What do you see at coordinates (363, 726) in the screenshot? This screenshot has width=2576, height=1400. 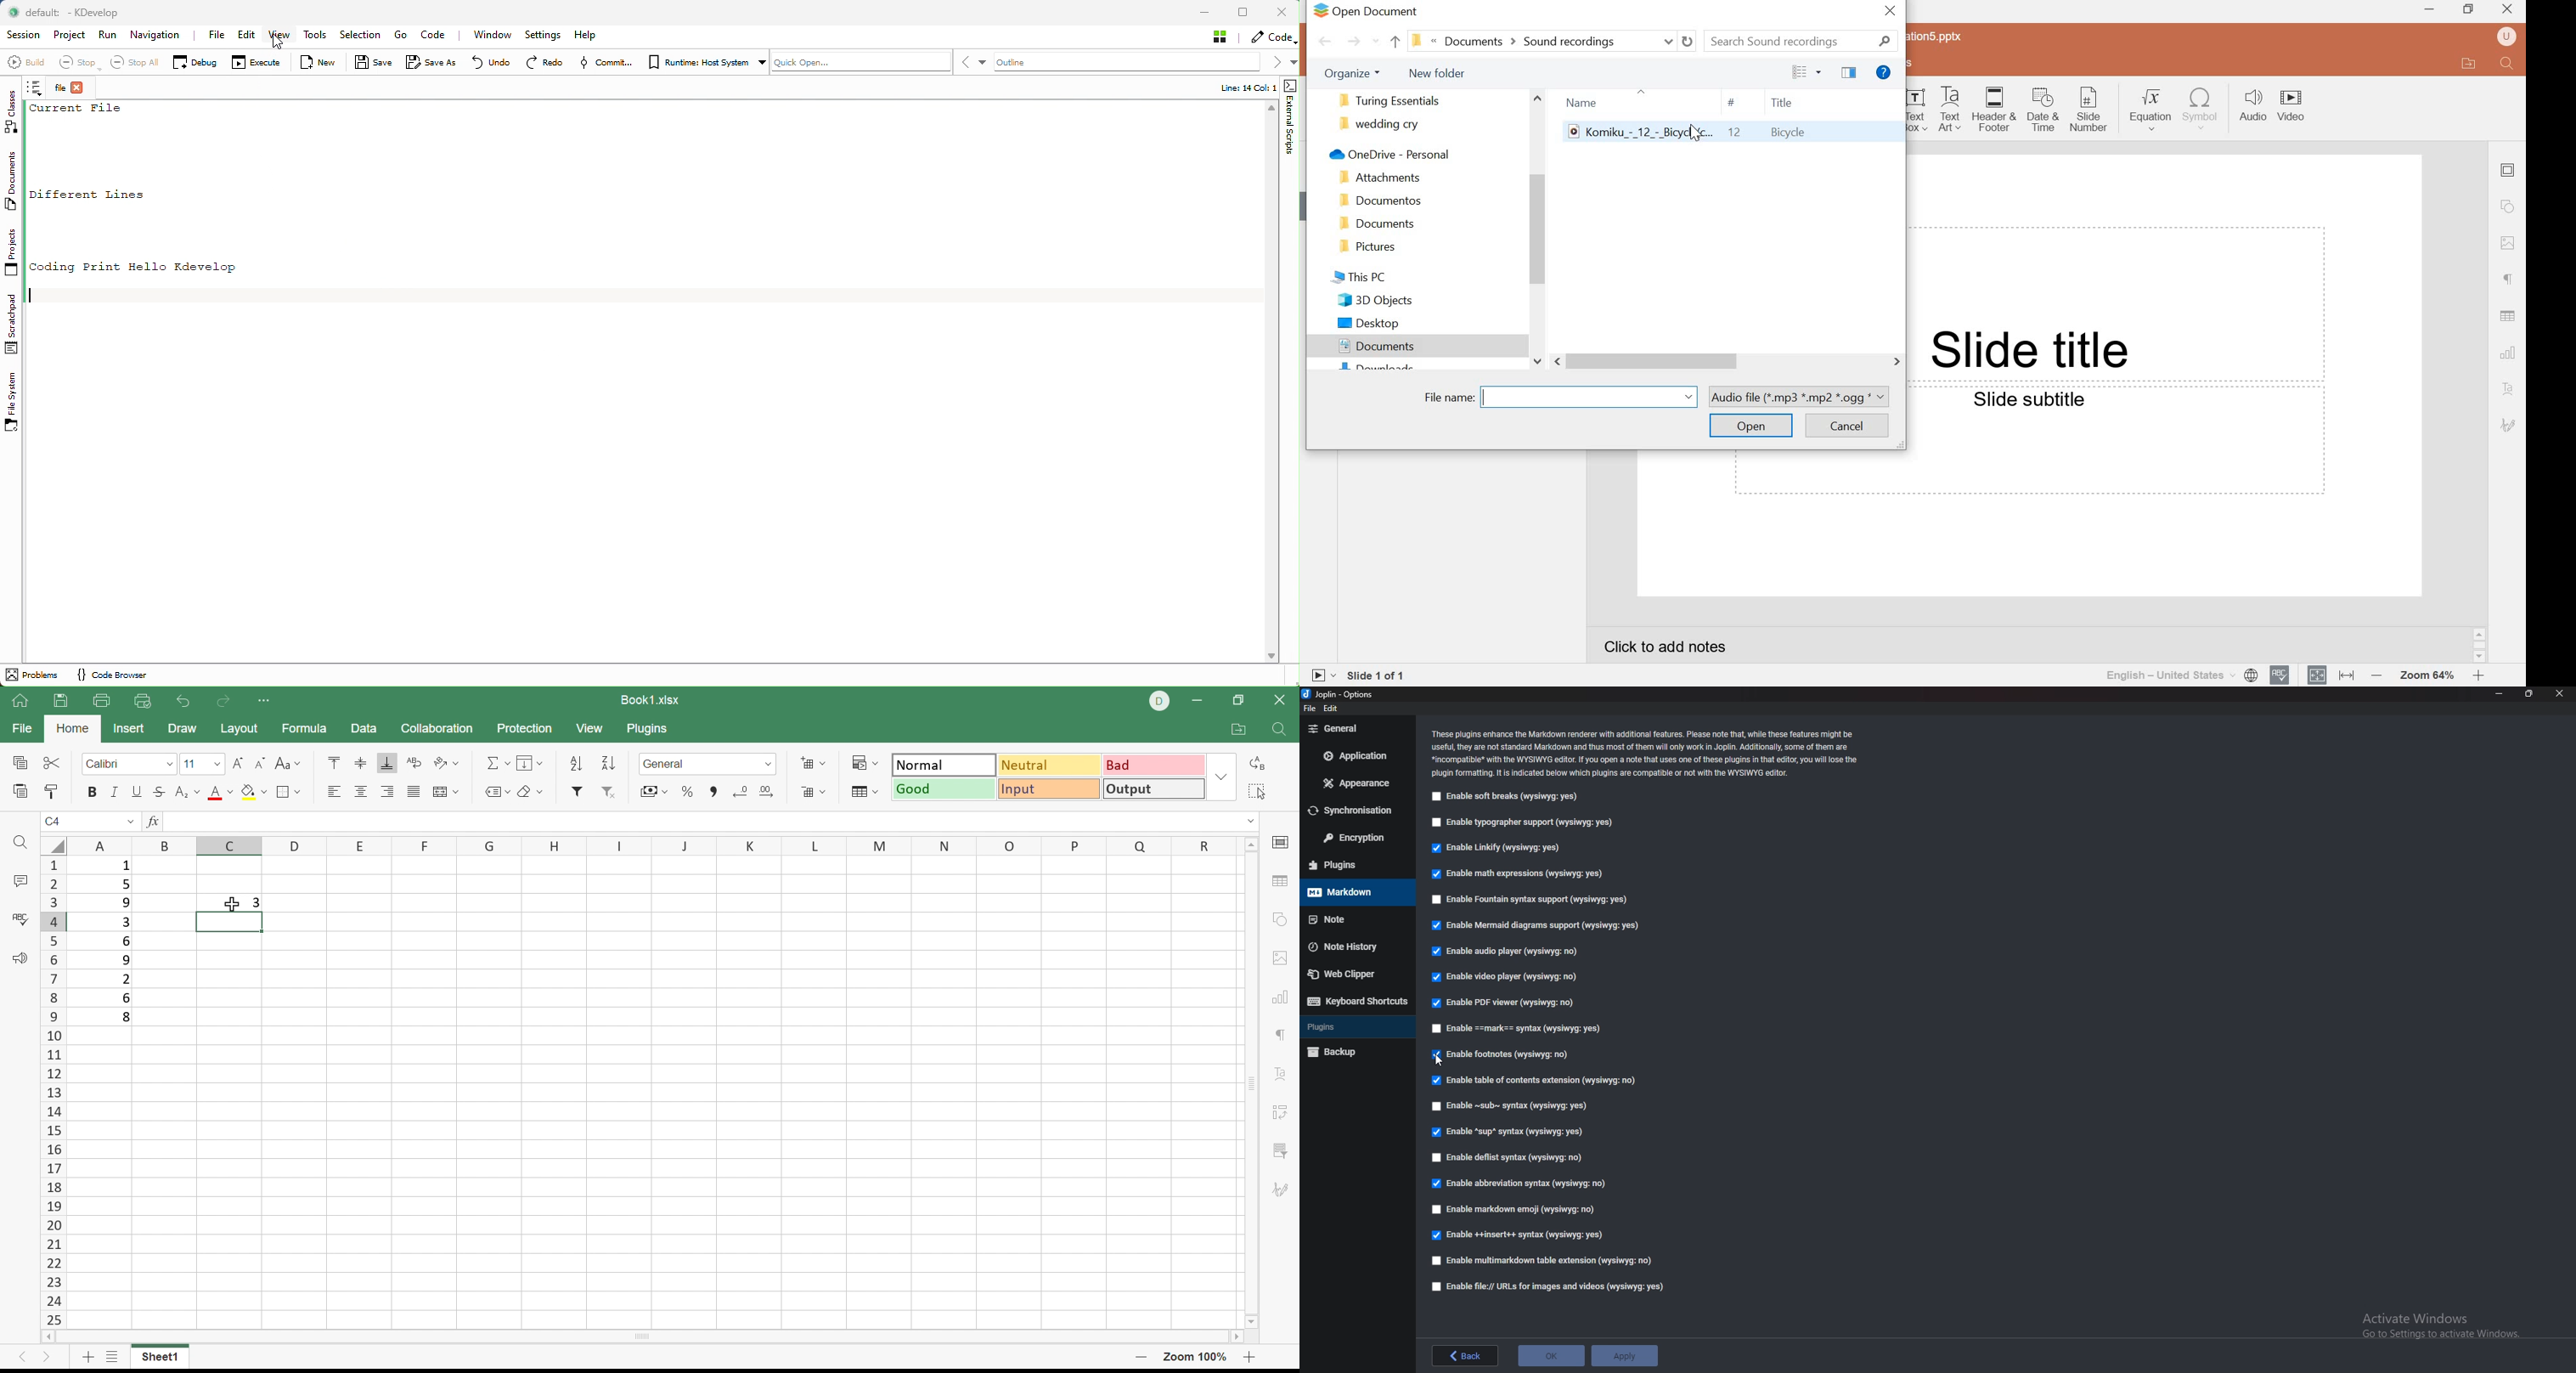 I see `Data` at bounding box center [363, 726].